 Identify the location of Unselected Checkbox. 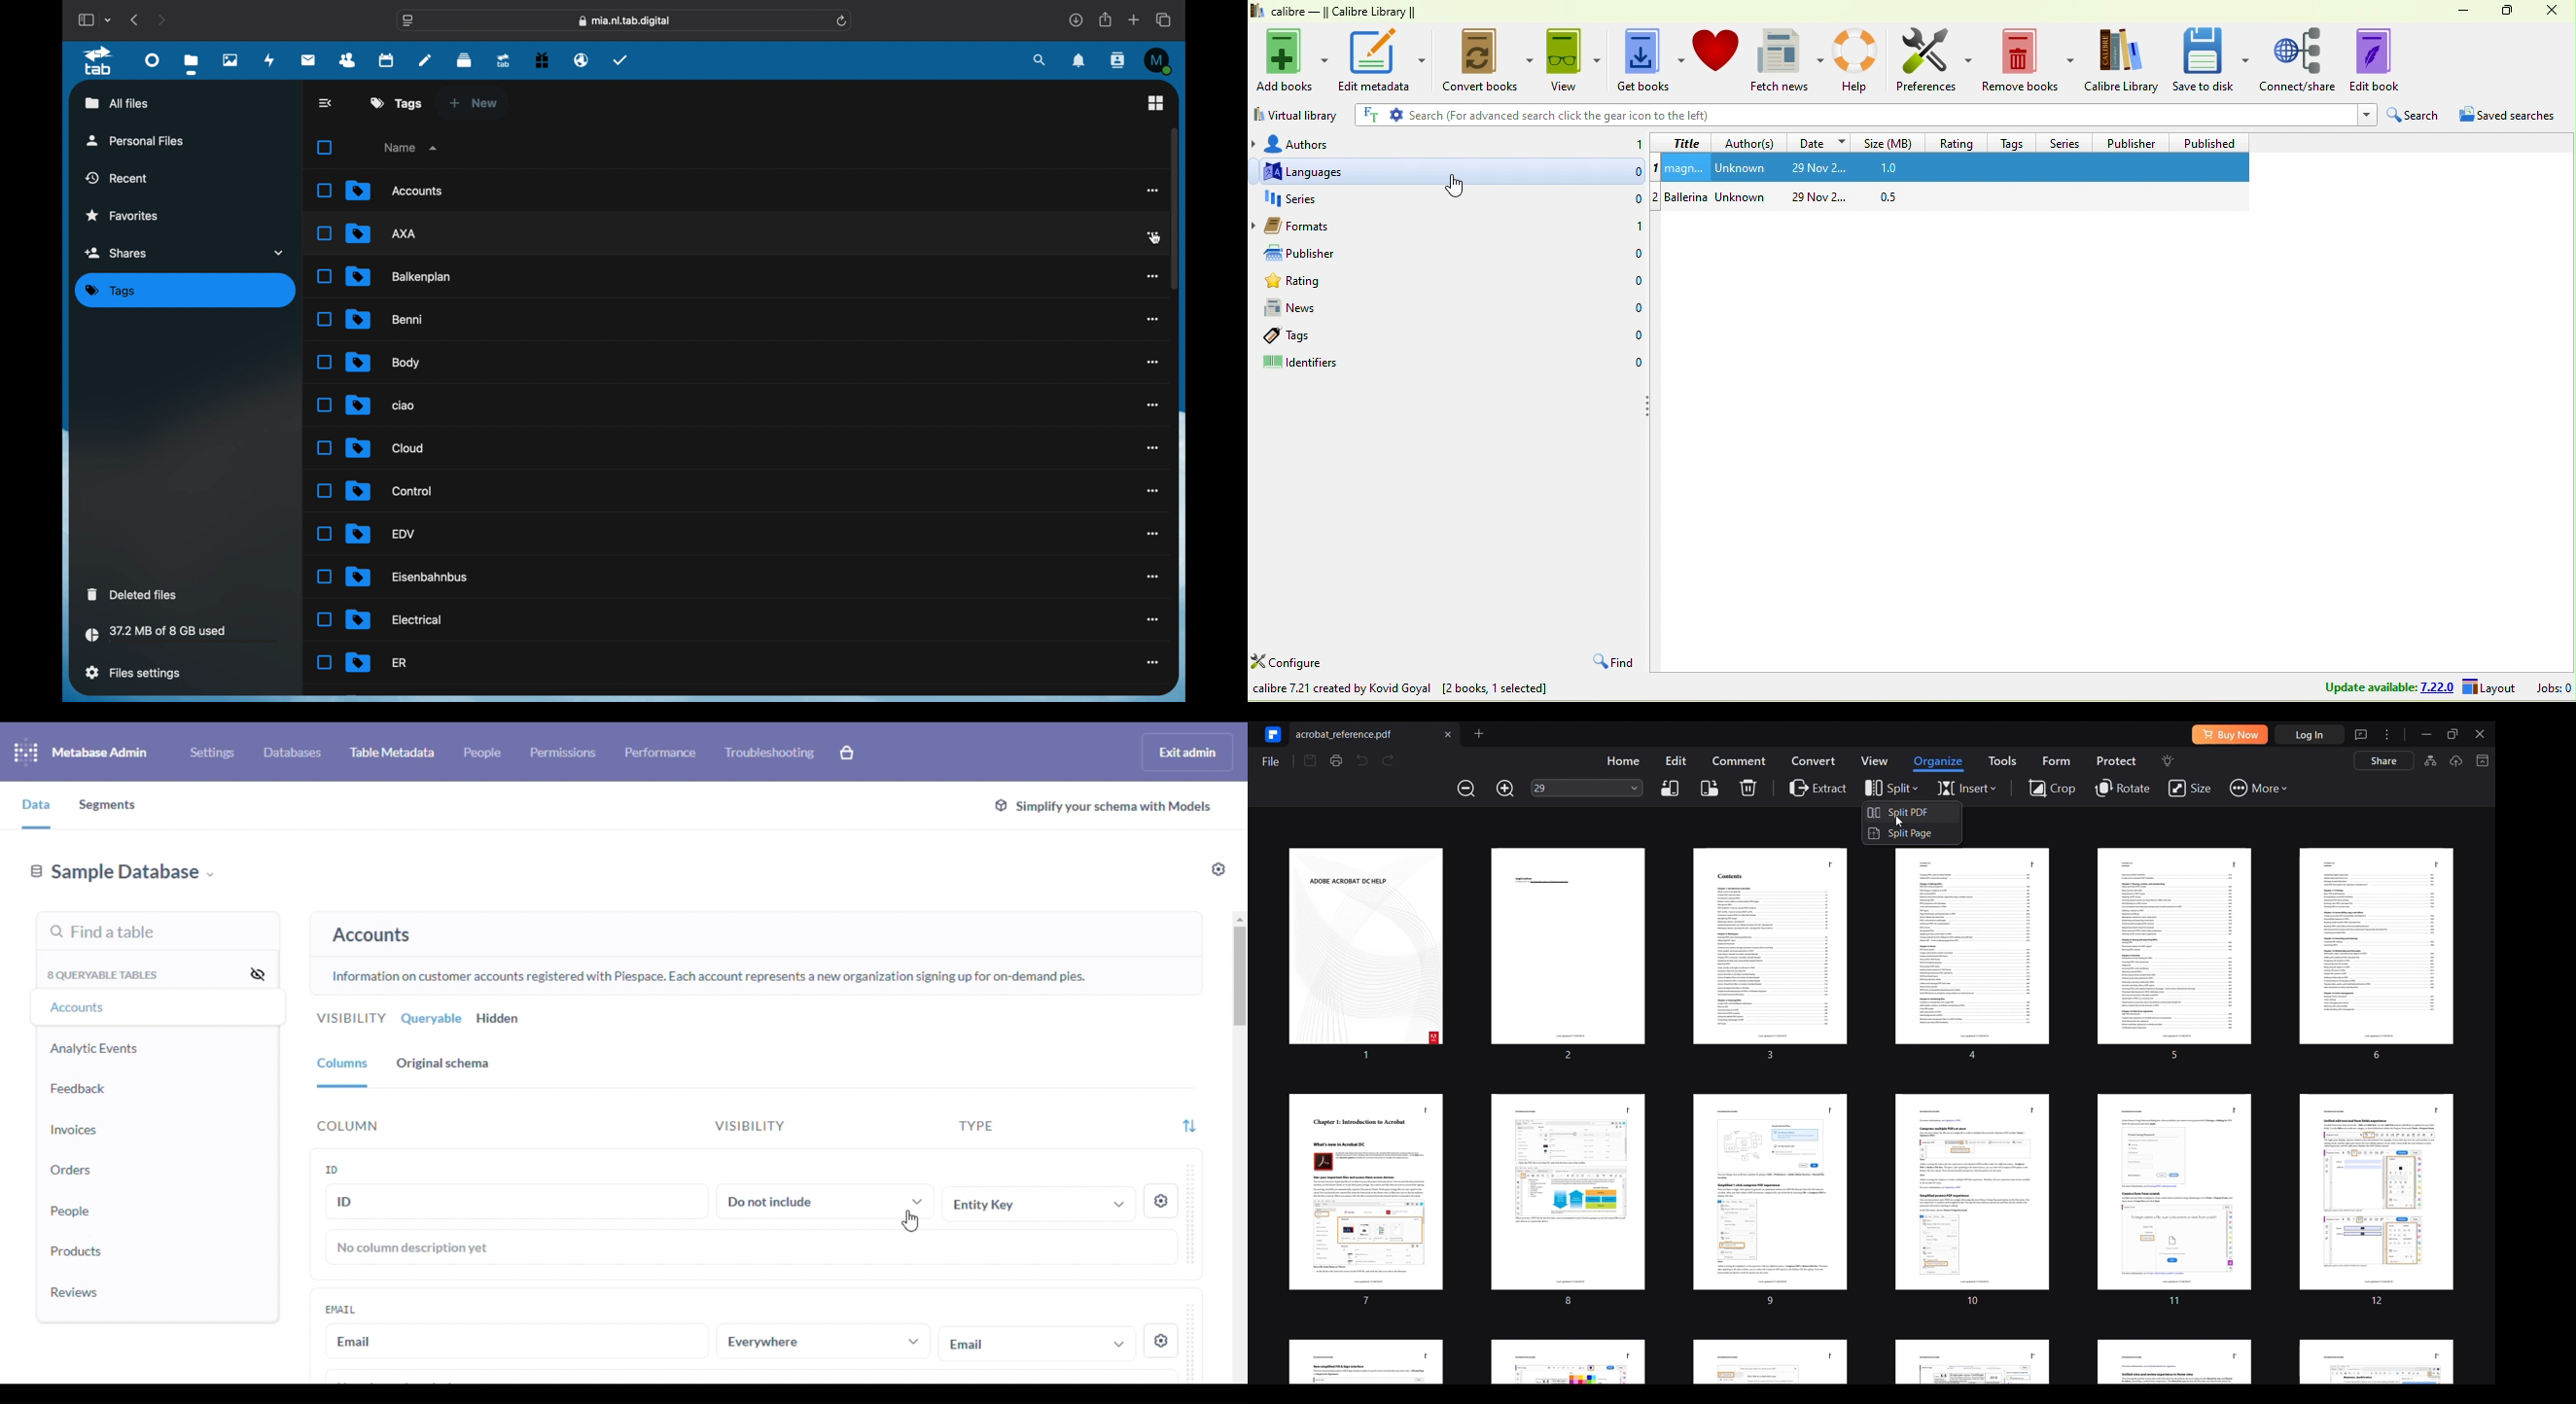
(324, 277).